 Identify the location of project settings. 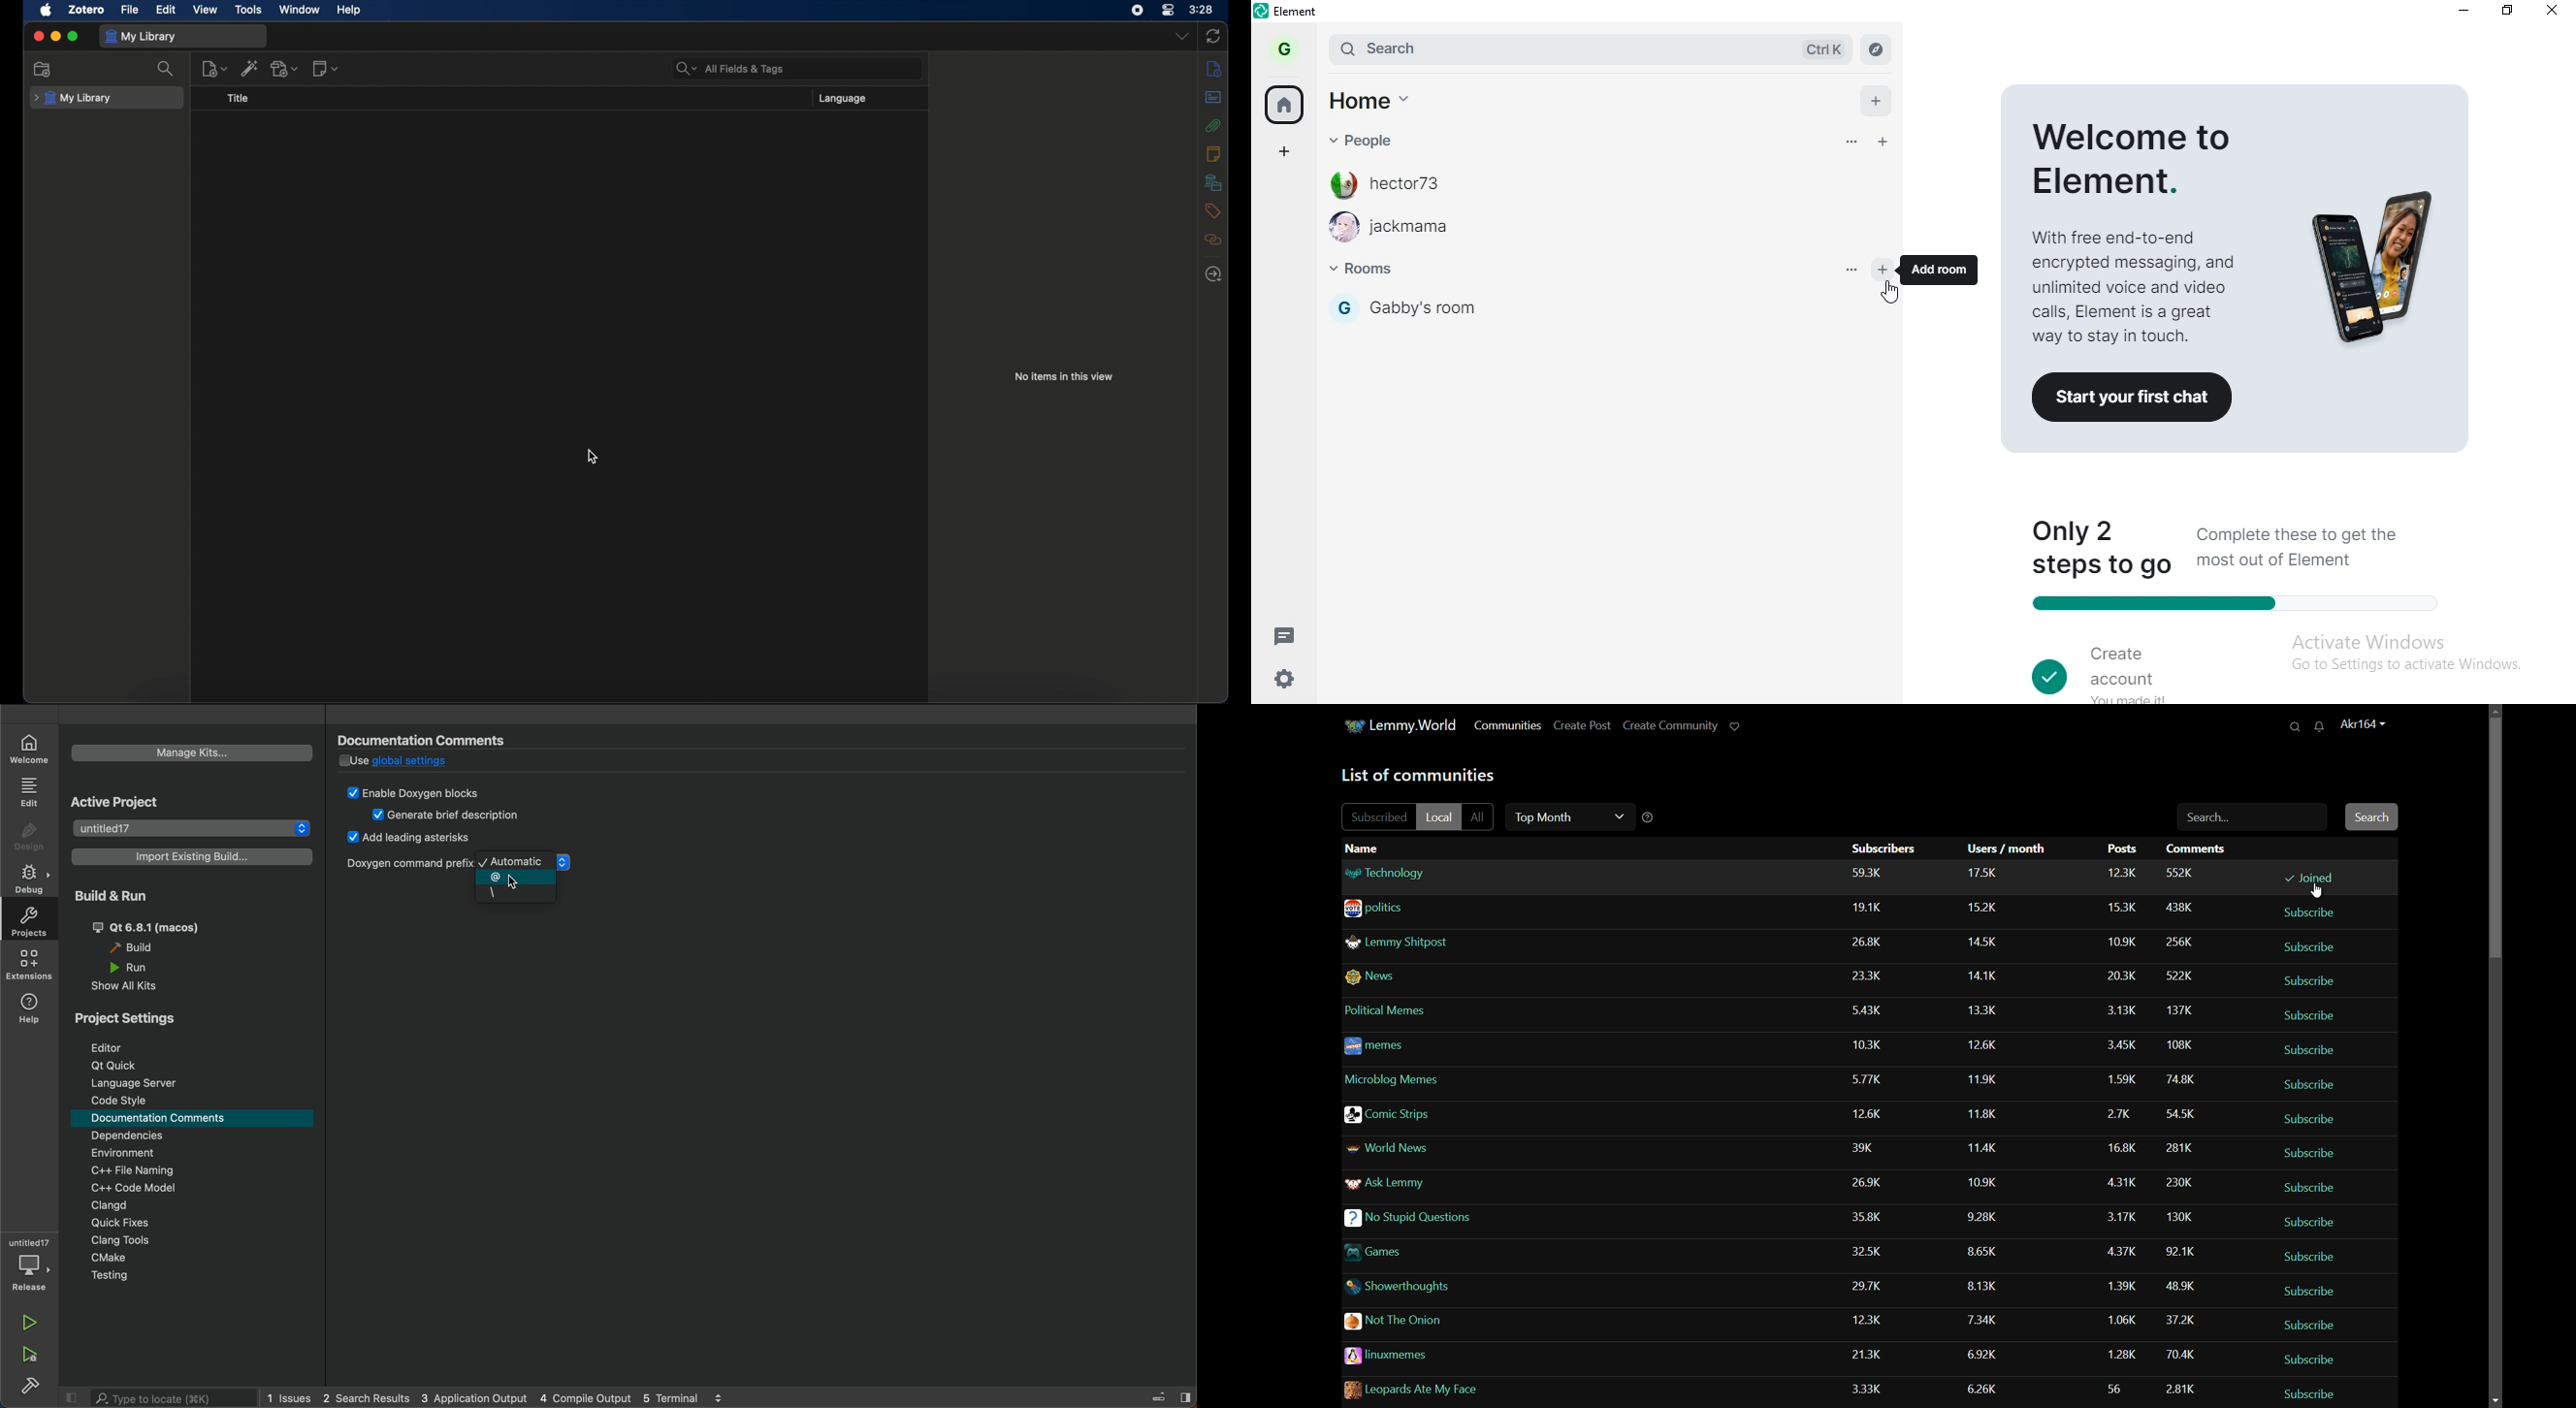
(193, 1018).